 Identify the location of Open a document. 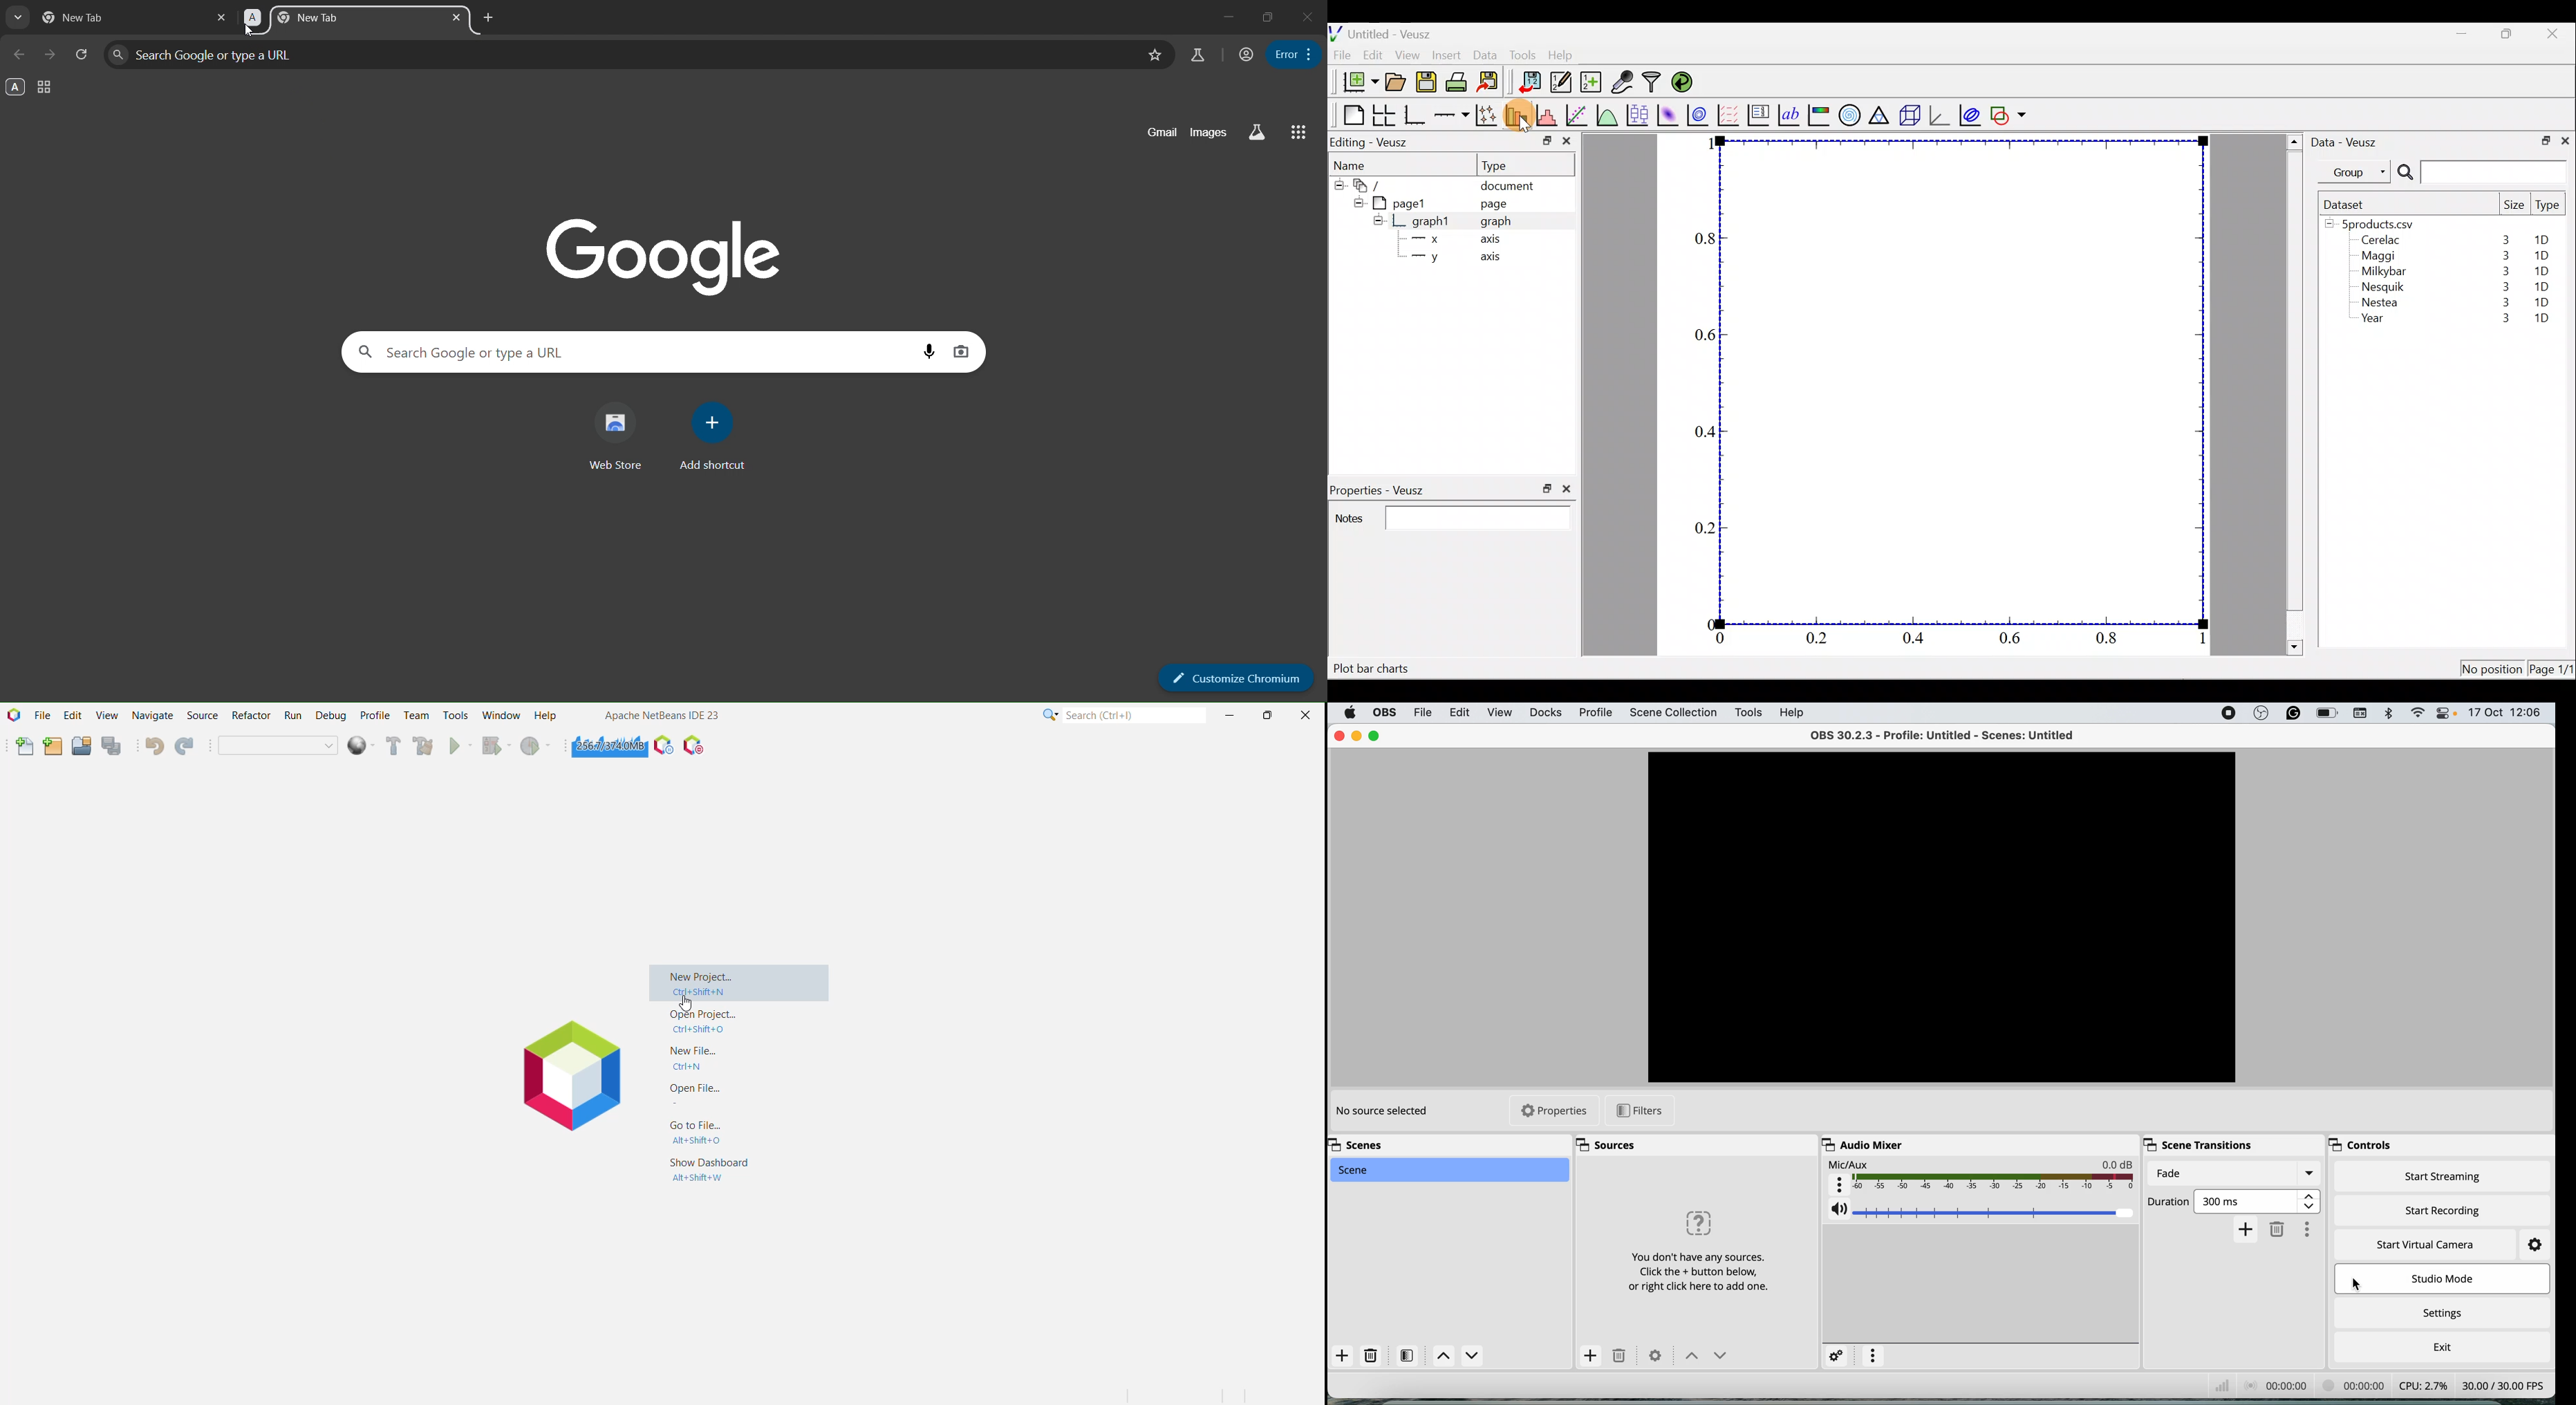
(1397, 83).